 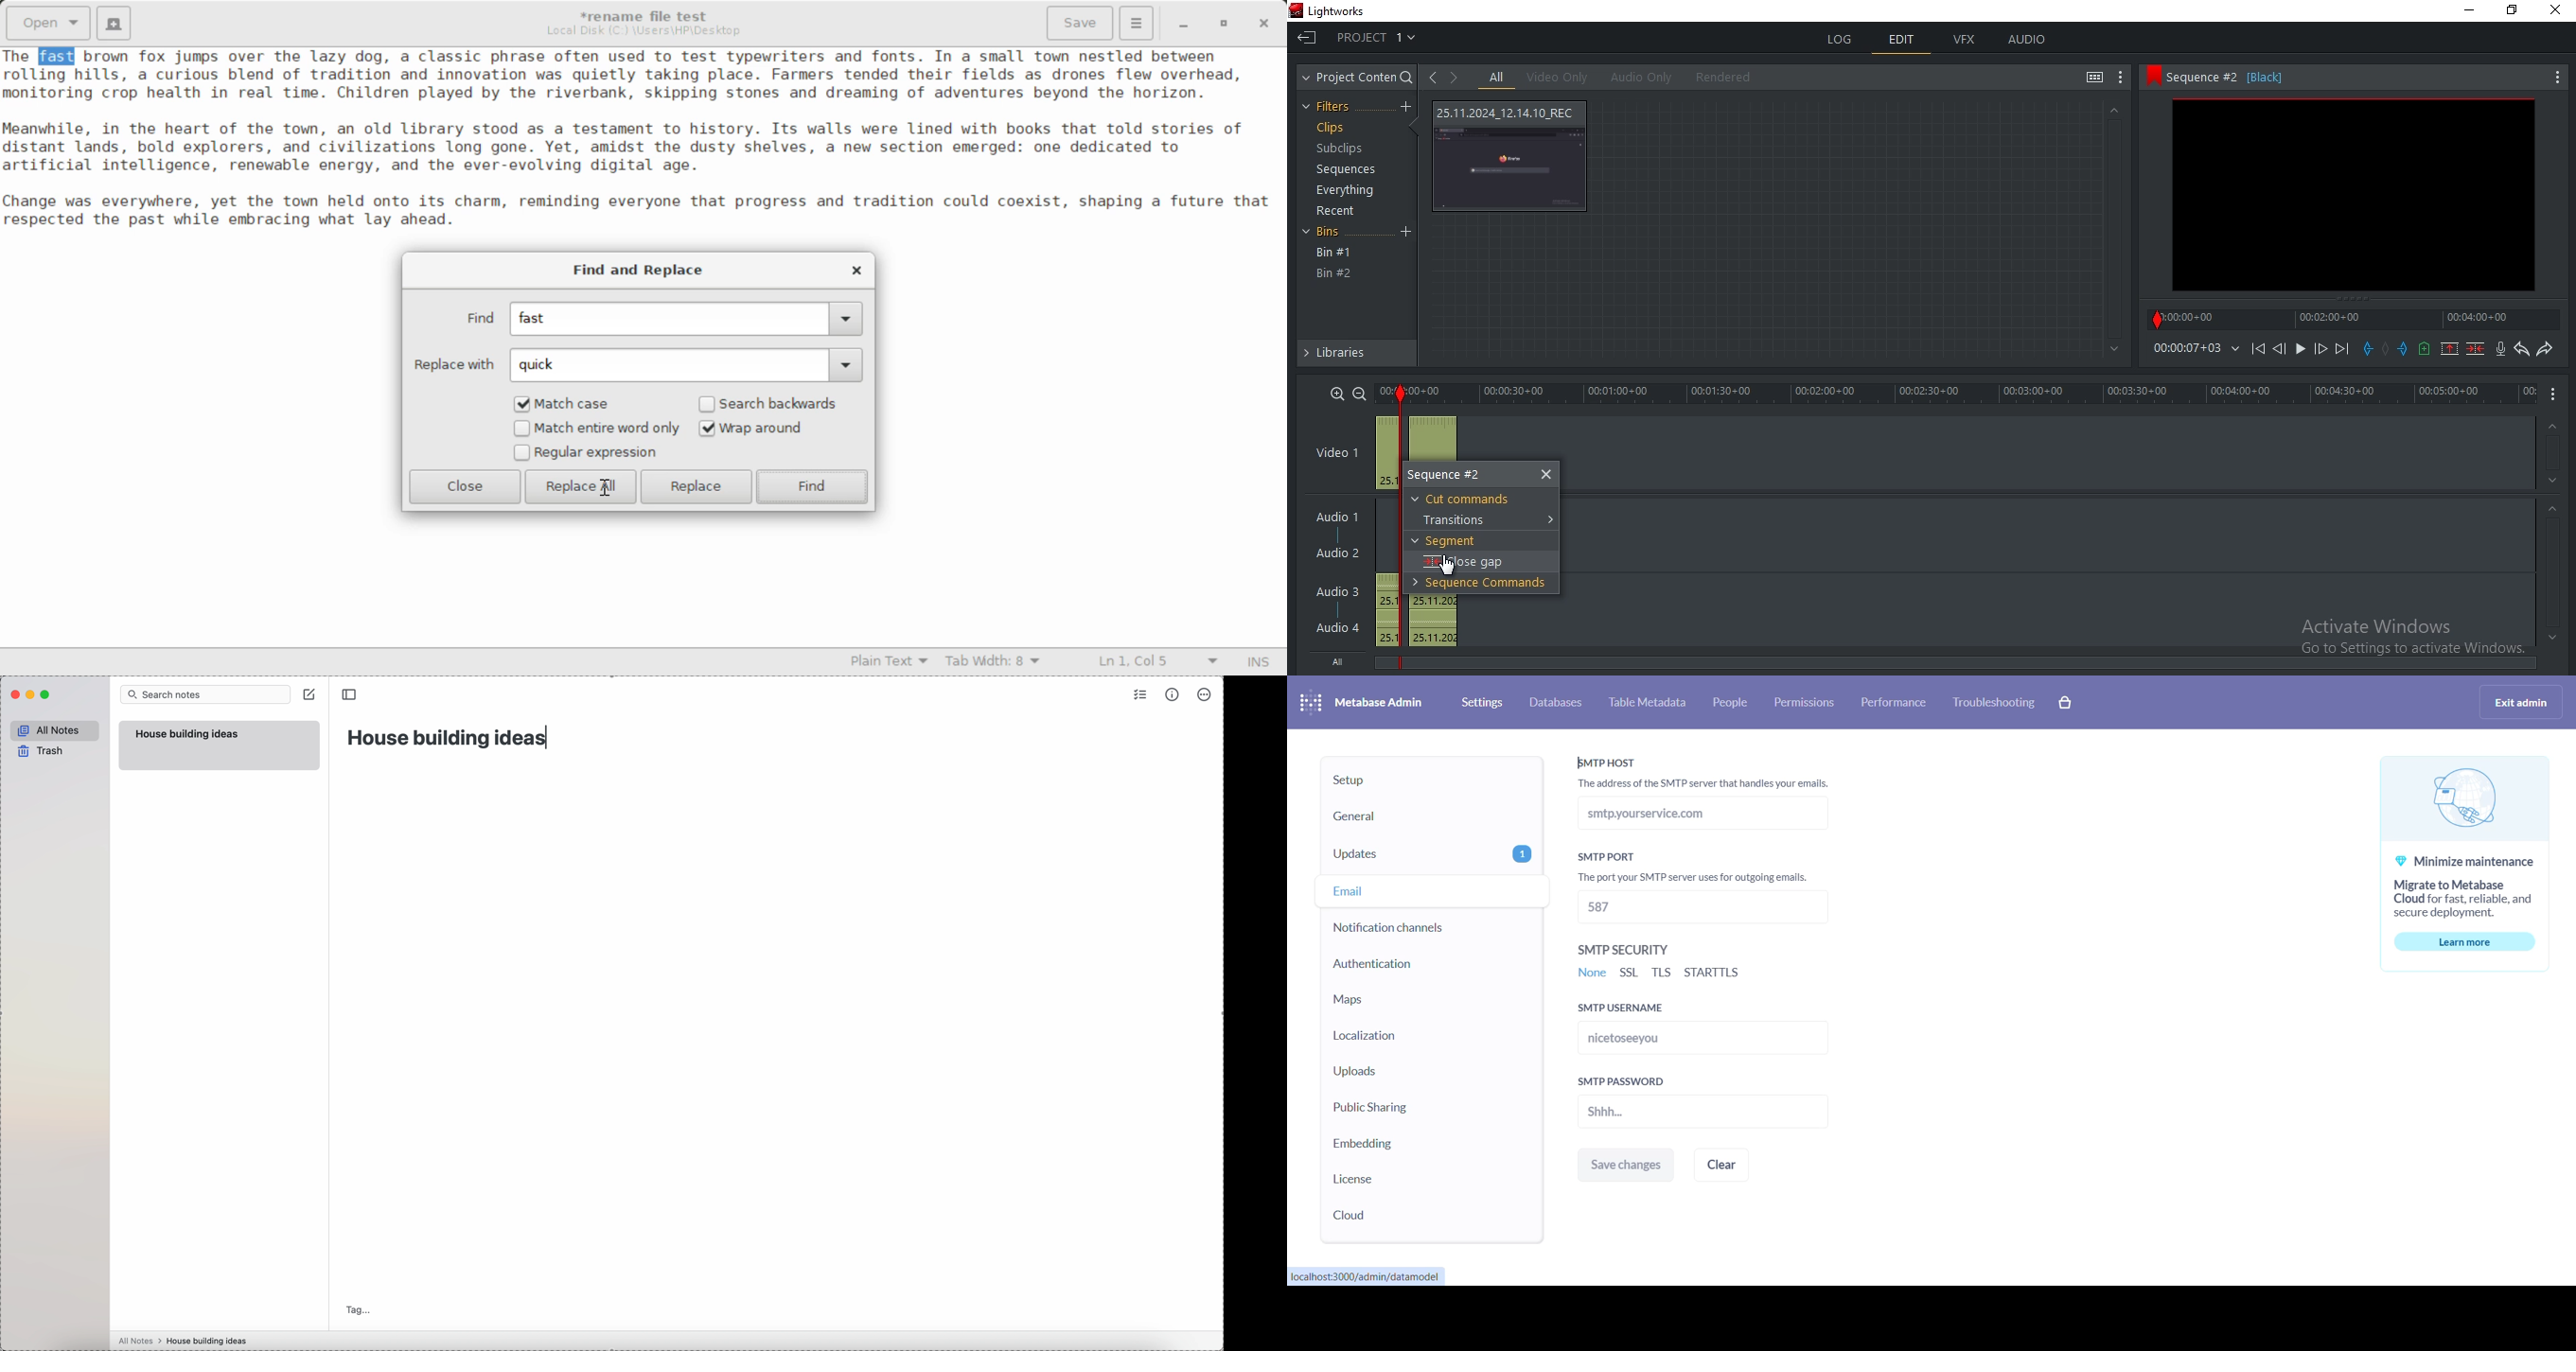 What do you see at coordinates (139, 1341) in the screenshot?
I see `all notes` at bounding box center [139, 1341].